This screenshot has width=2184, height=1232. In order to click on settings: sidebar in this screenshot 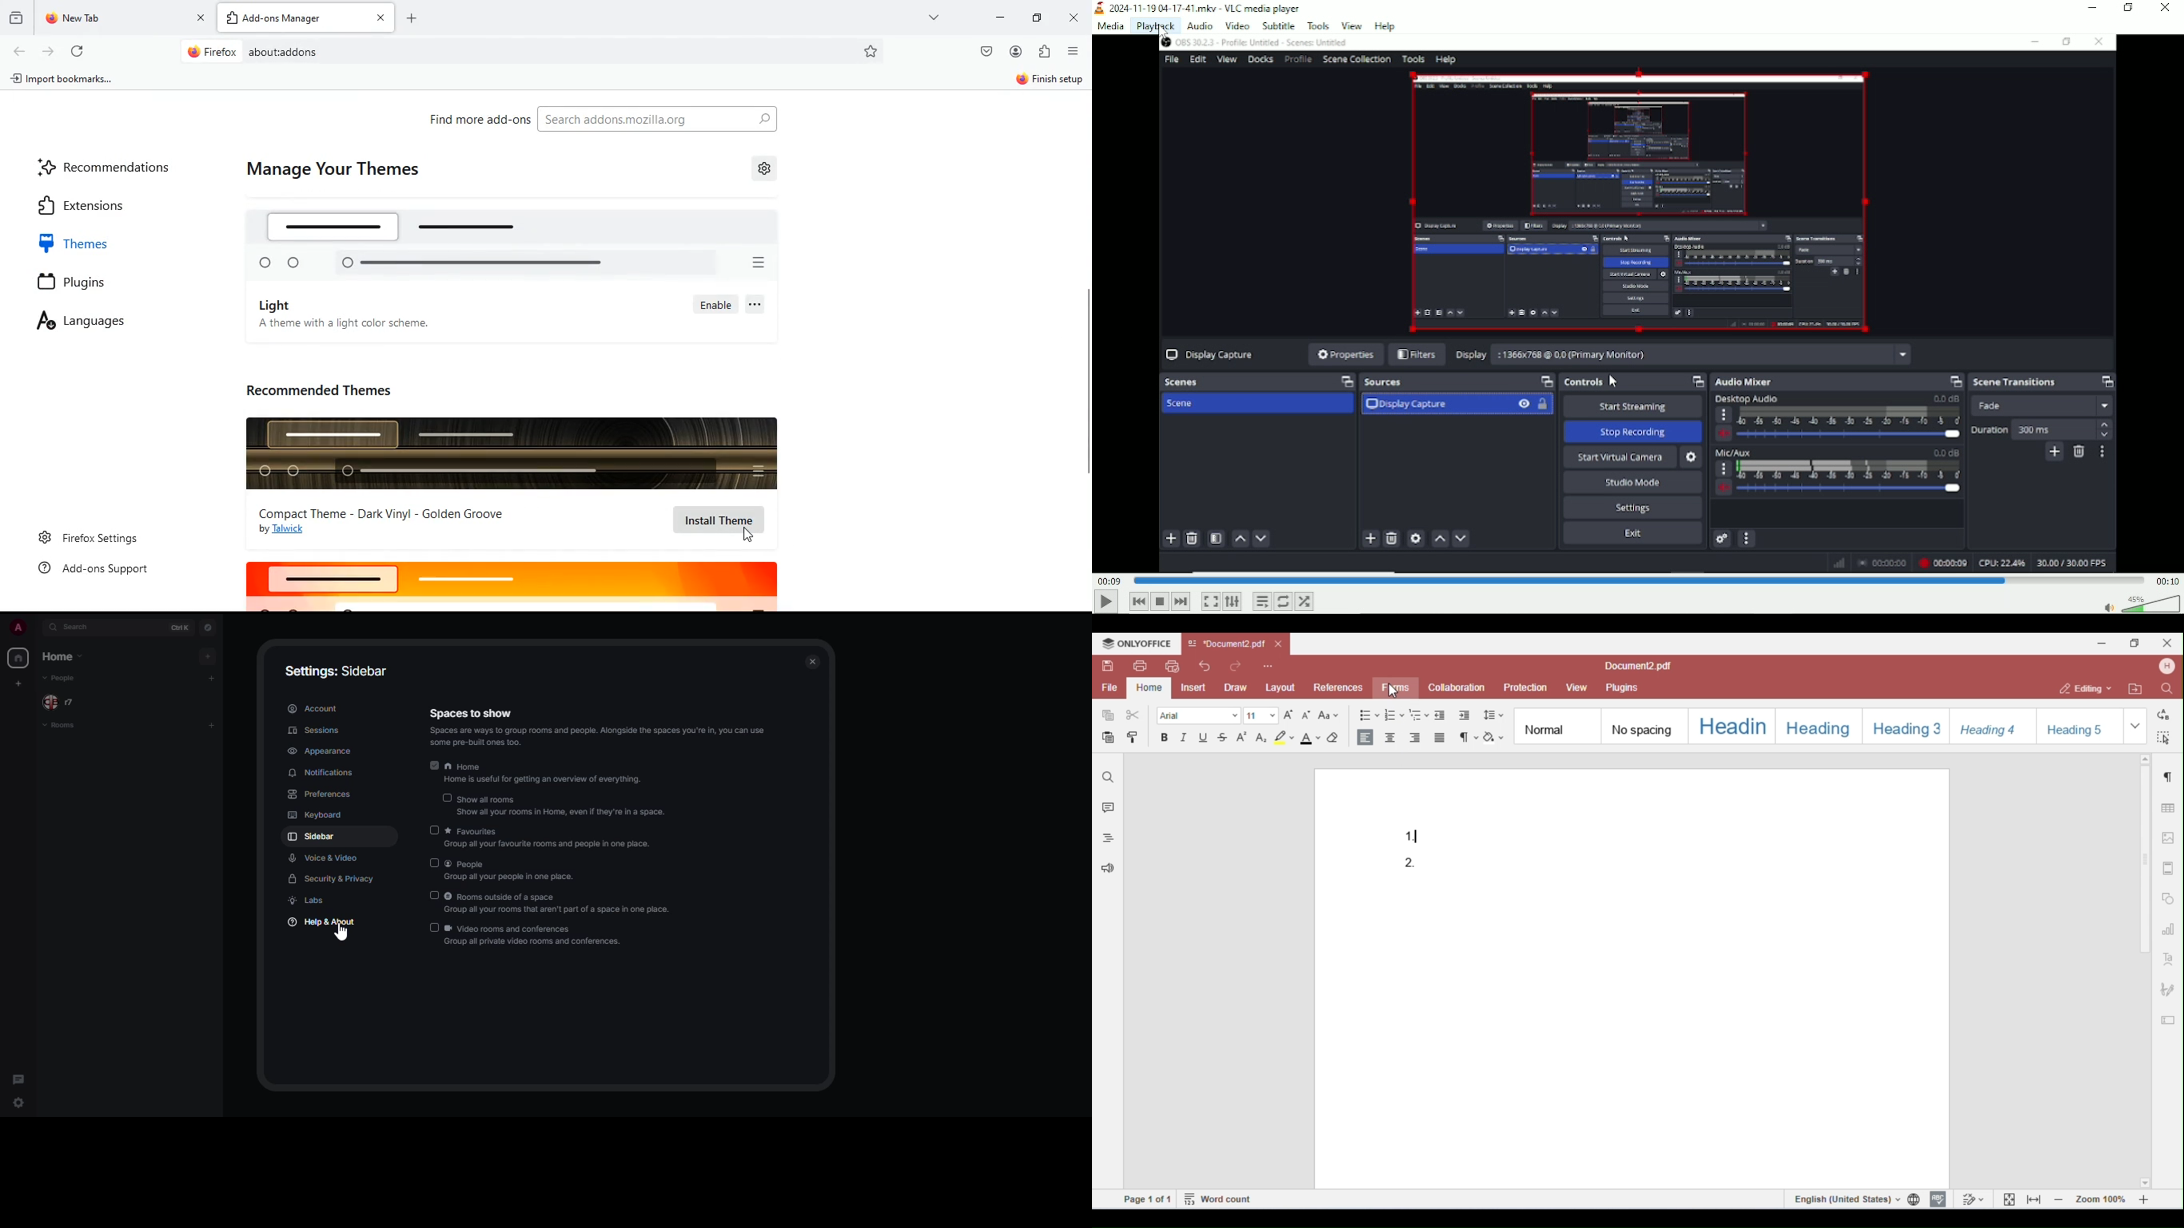, I will do `click(335, 670)`.